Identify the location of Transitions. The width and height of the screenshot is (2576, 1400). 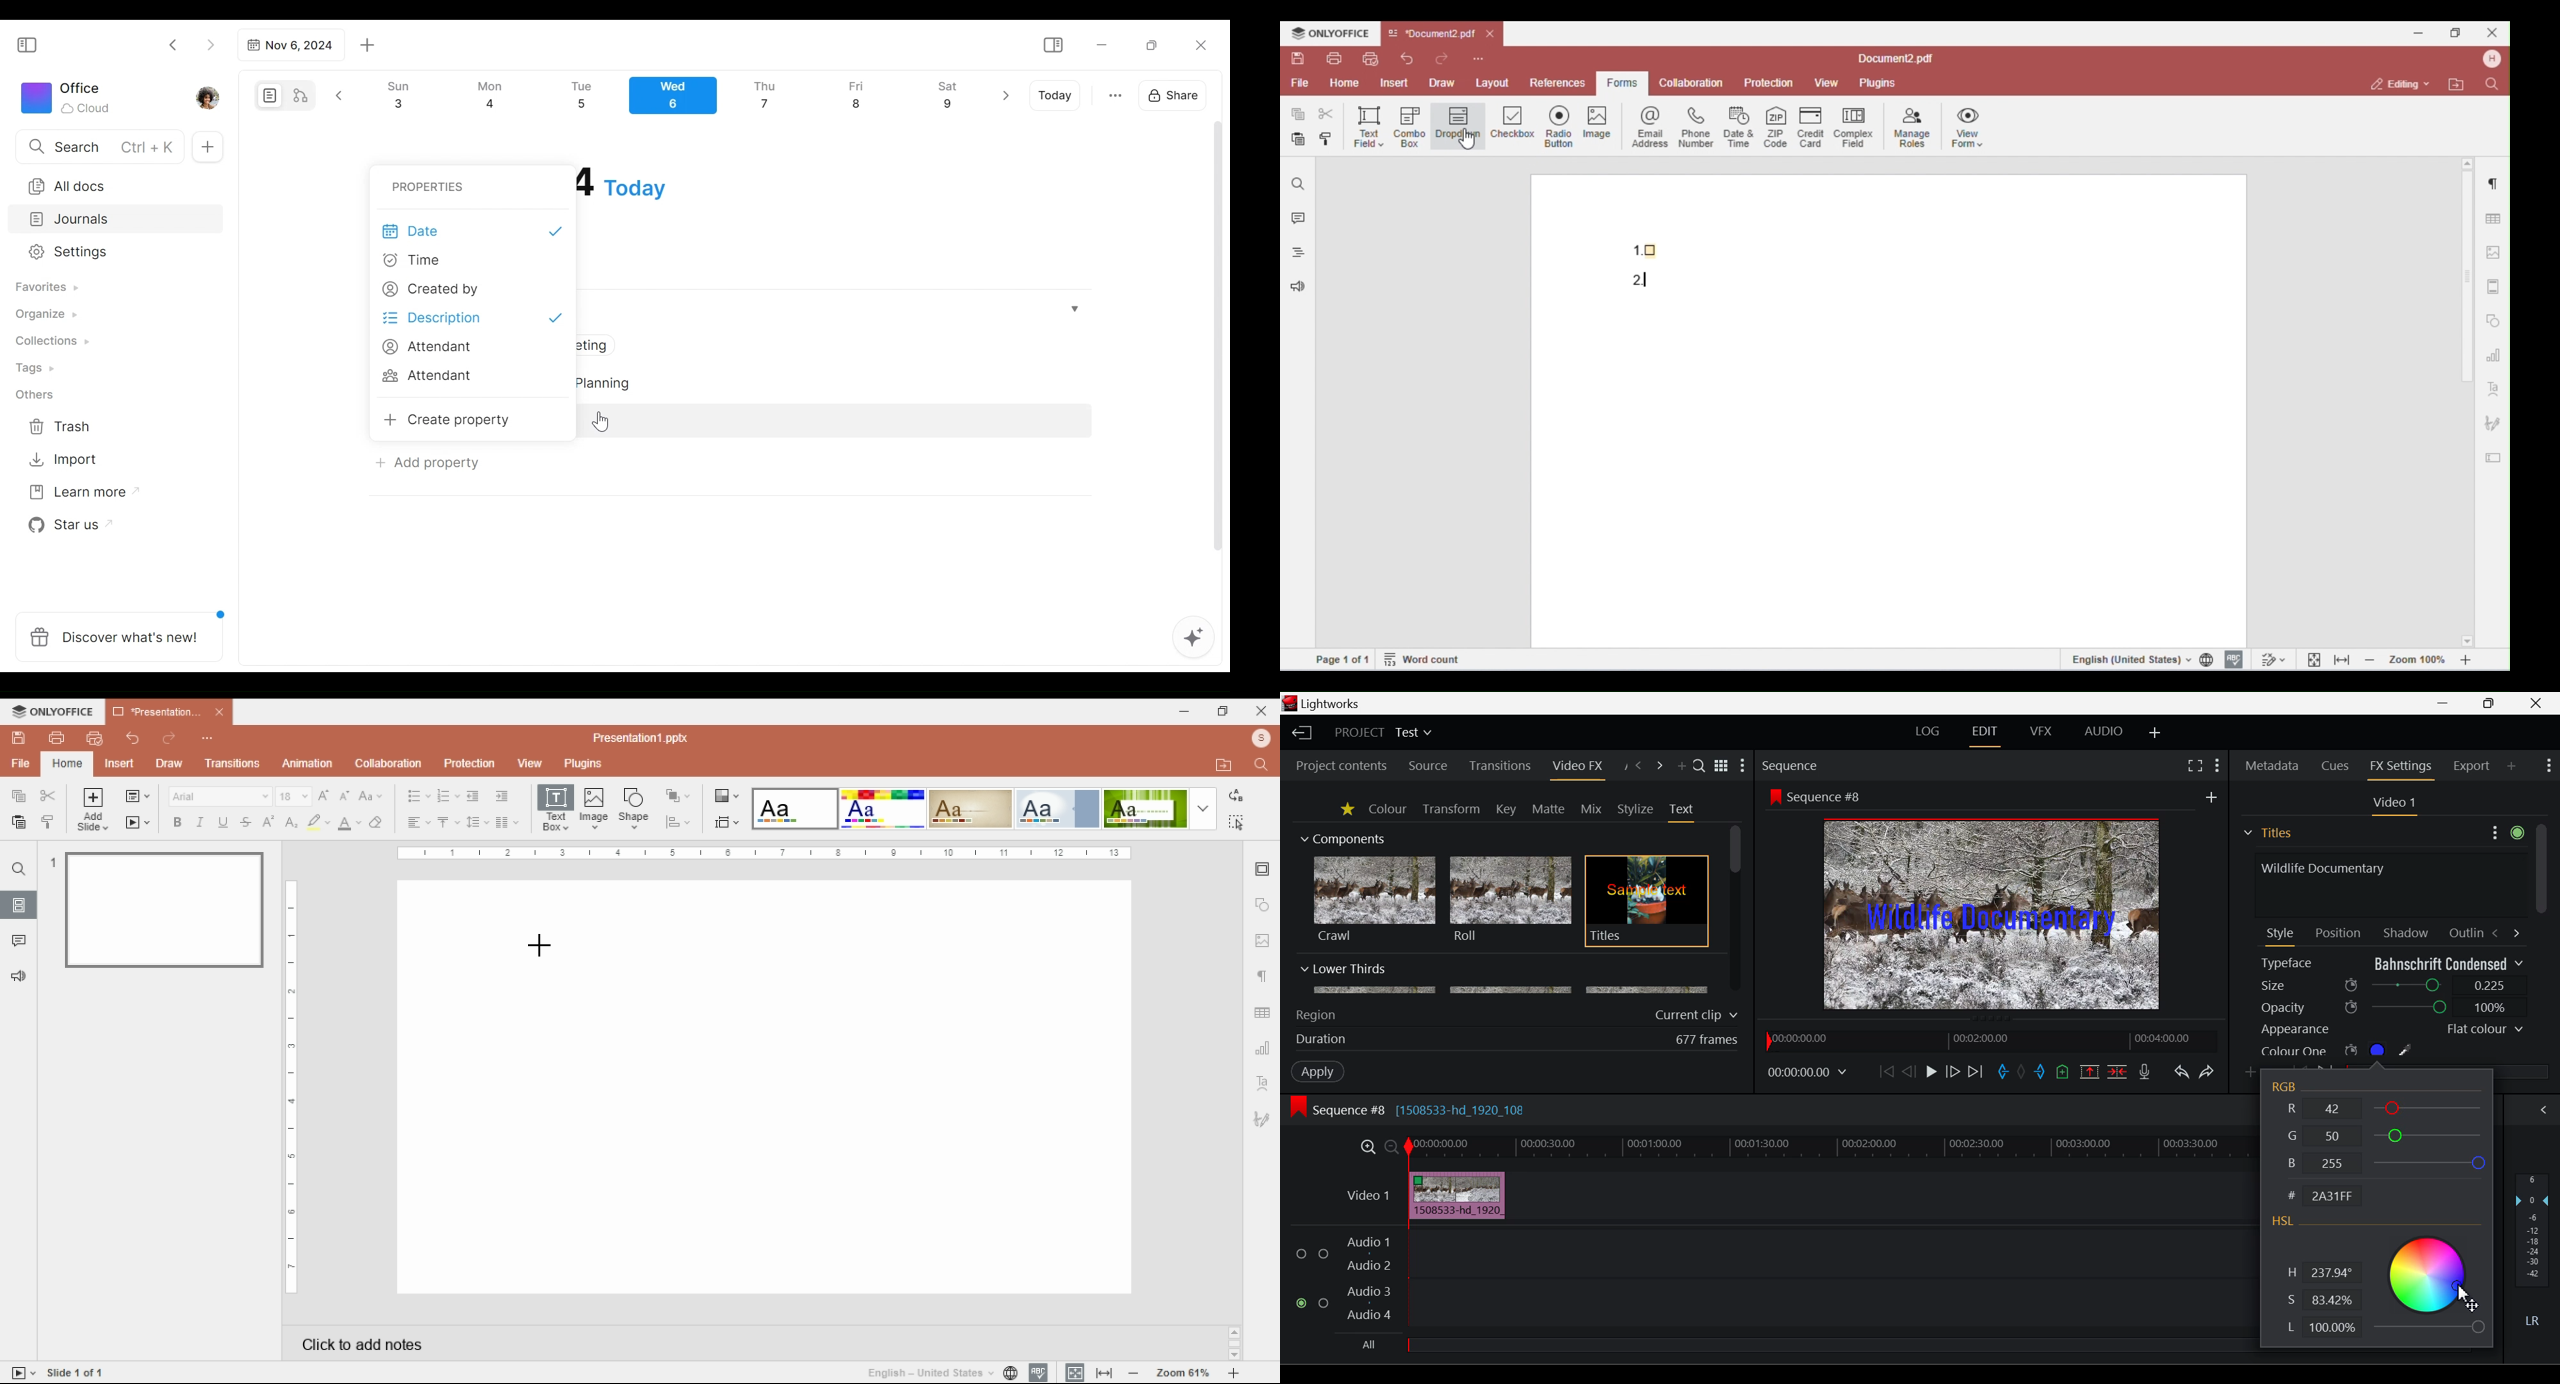
(1500, 766).